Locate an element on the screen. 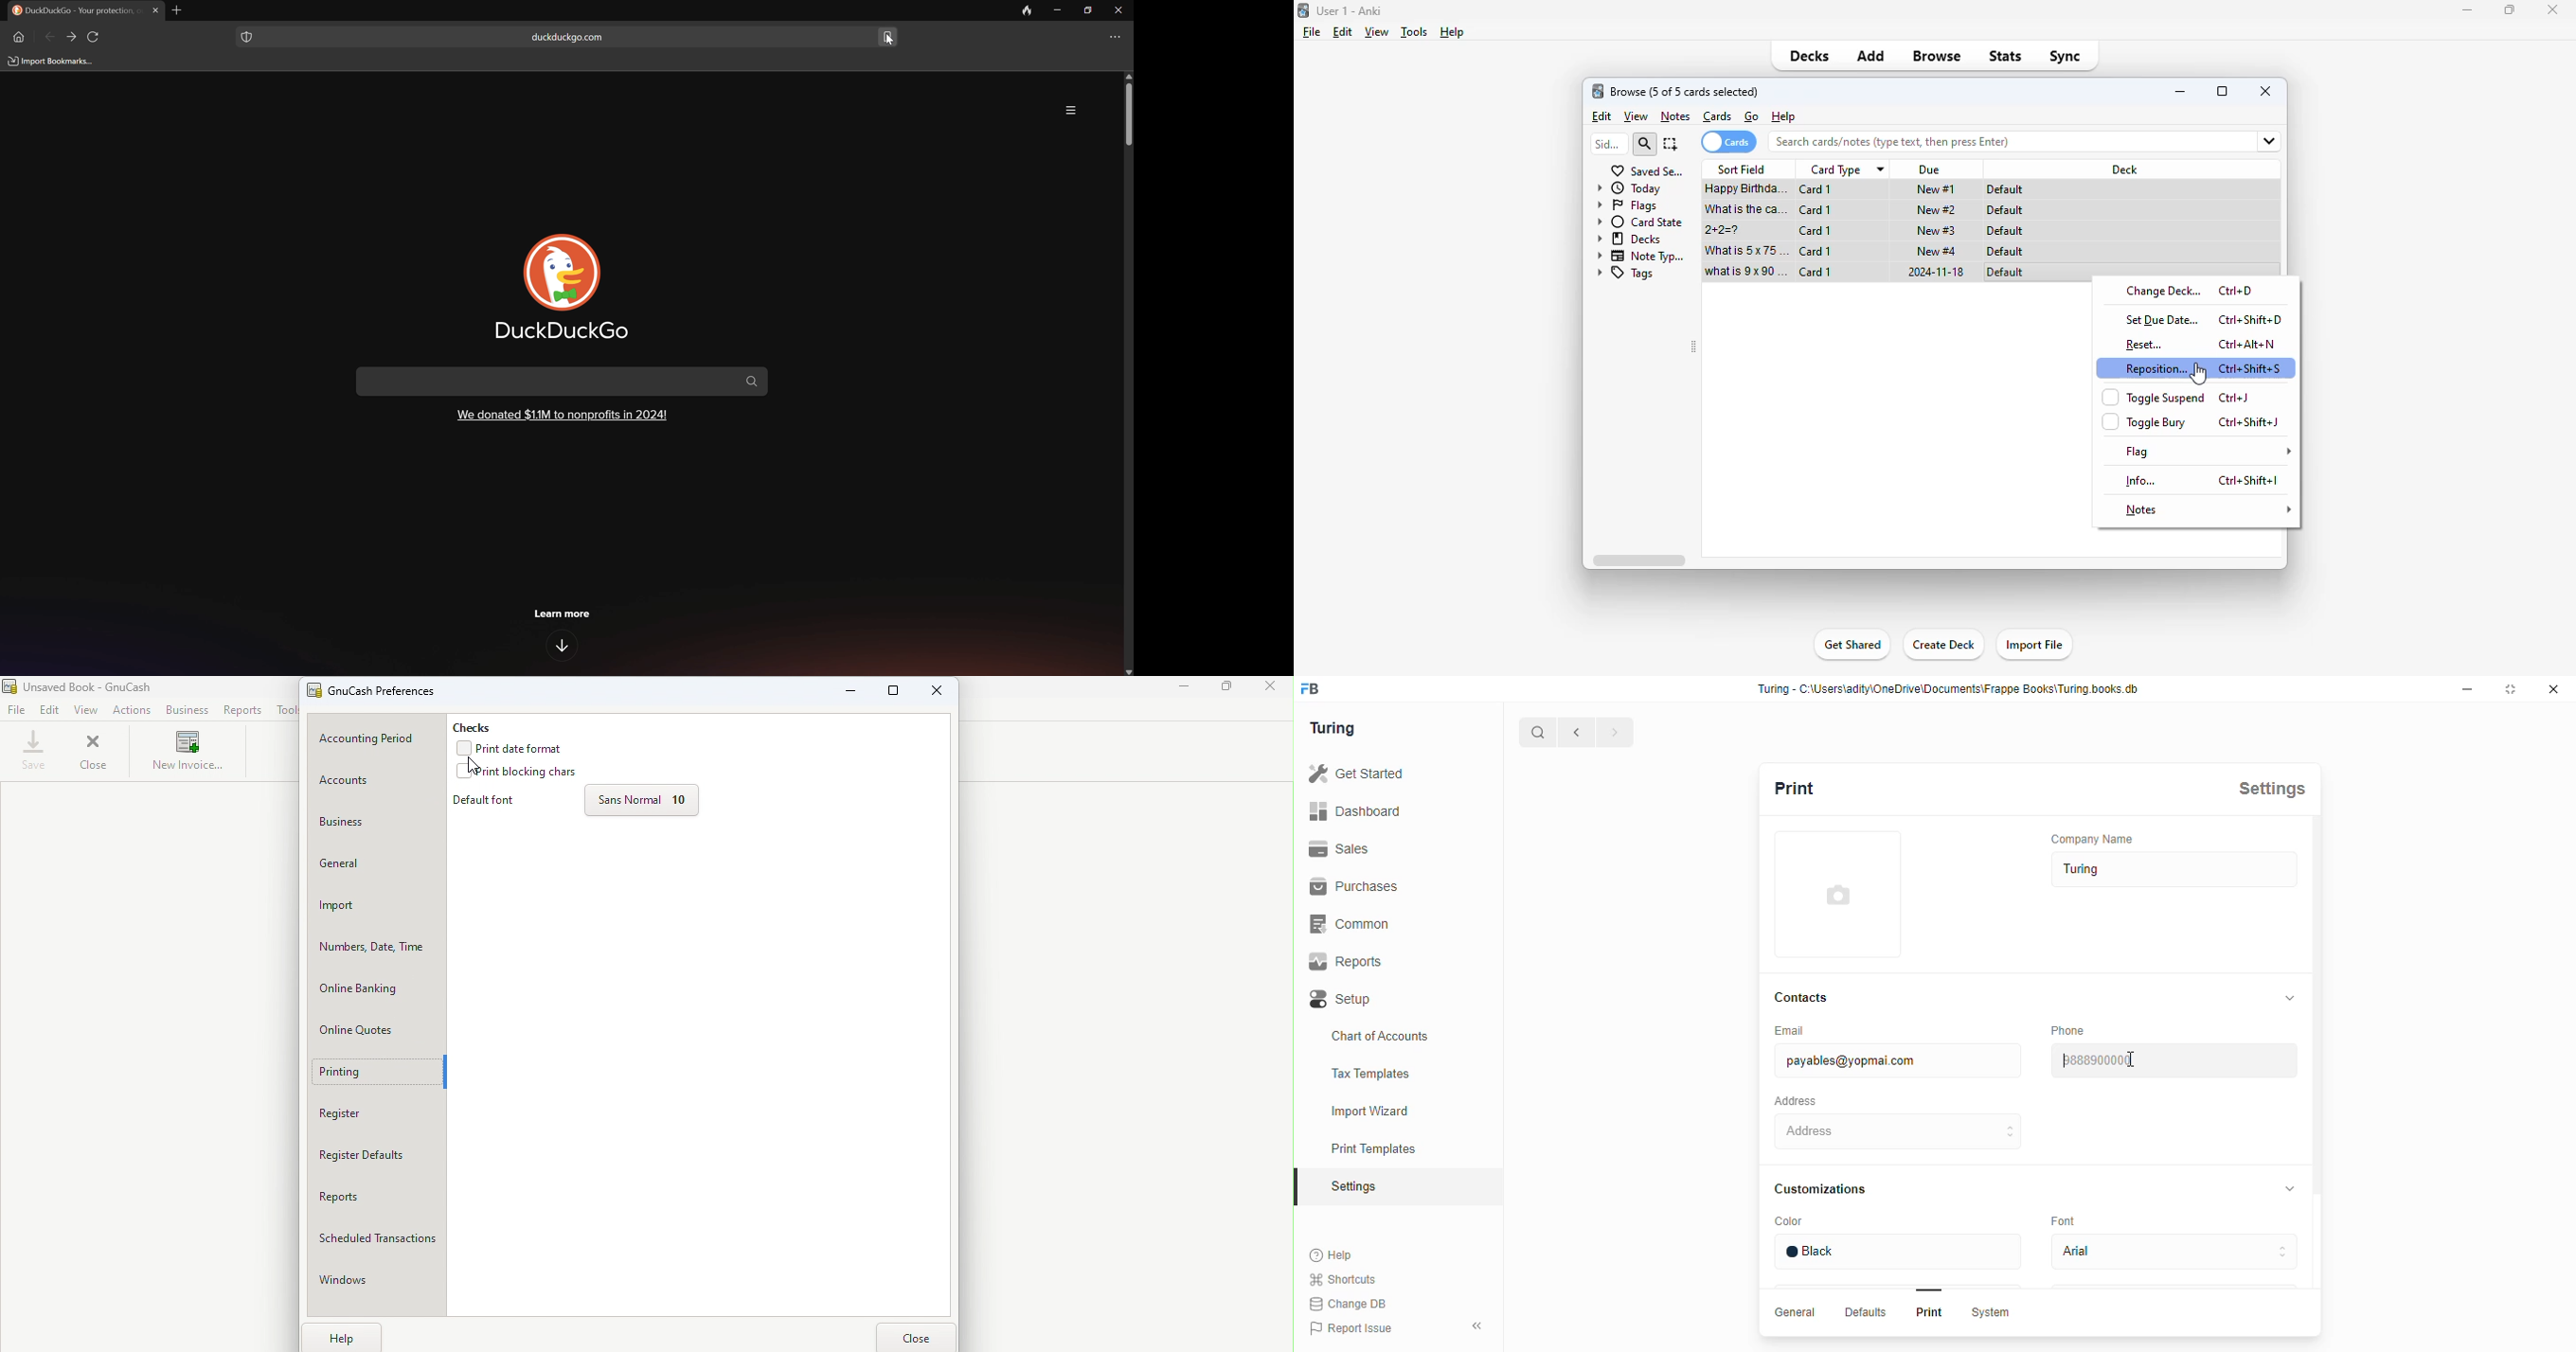 The image size is (2576, 1372). default is located at coordinates (2006, 252).